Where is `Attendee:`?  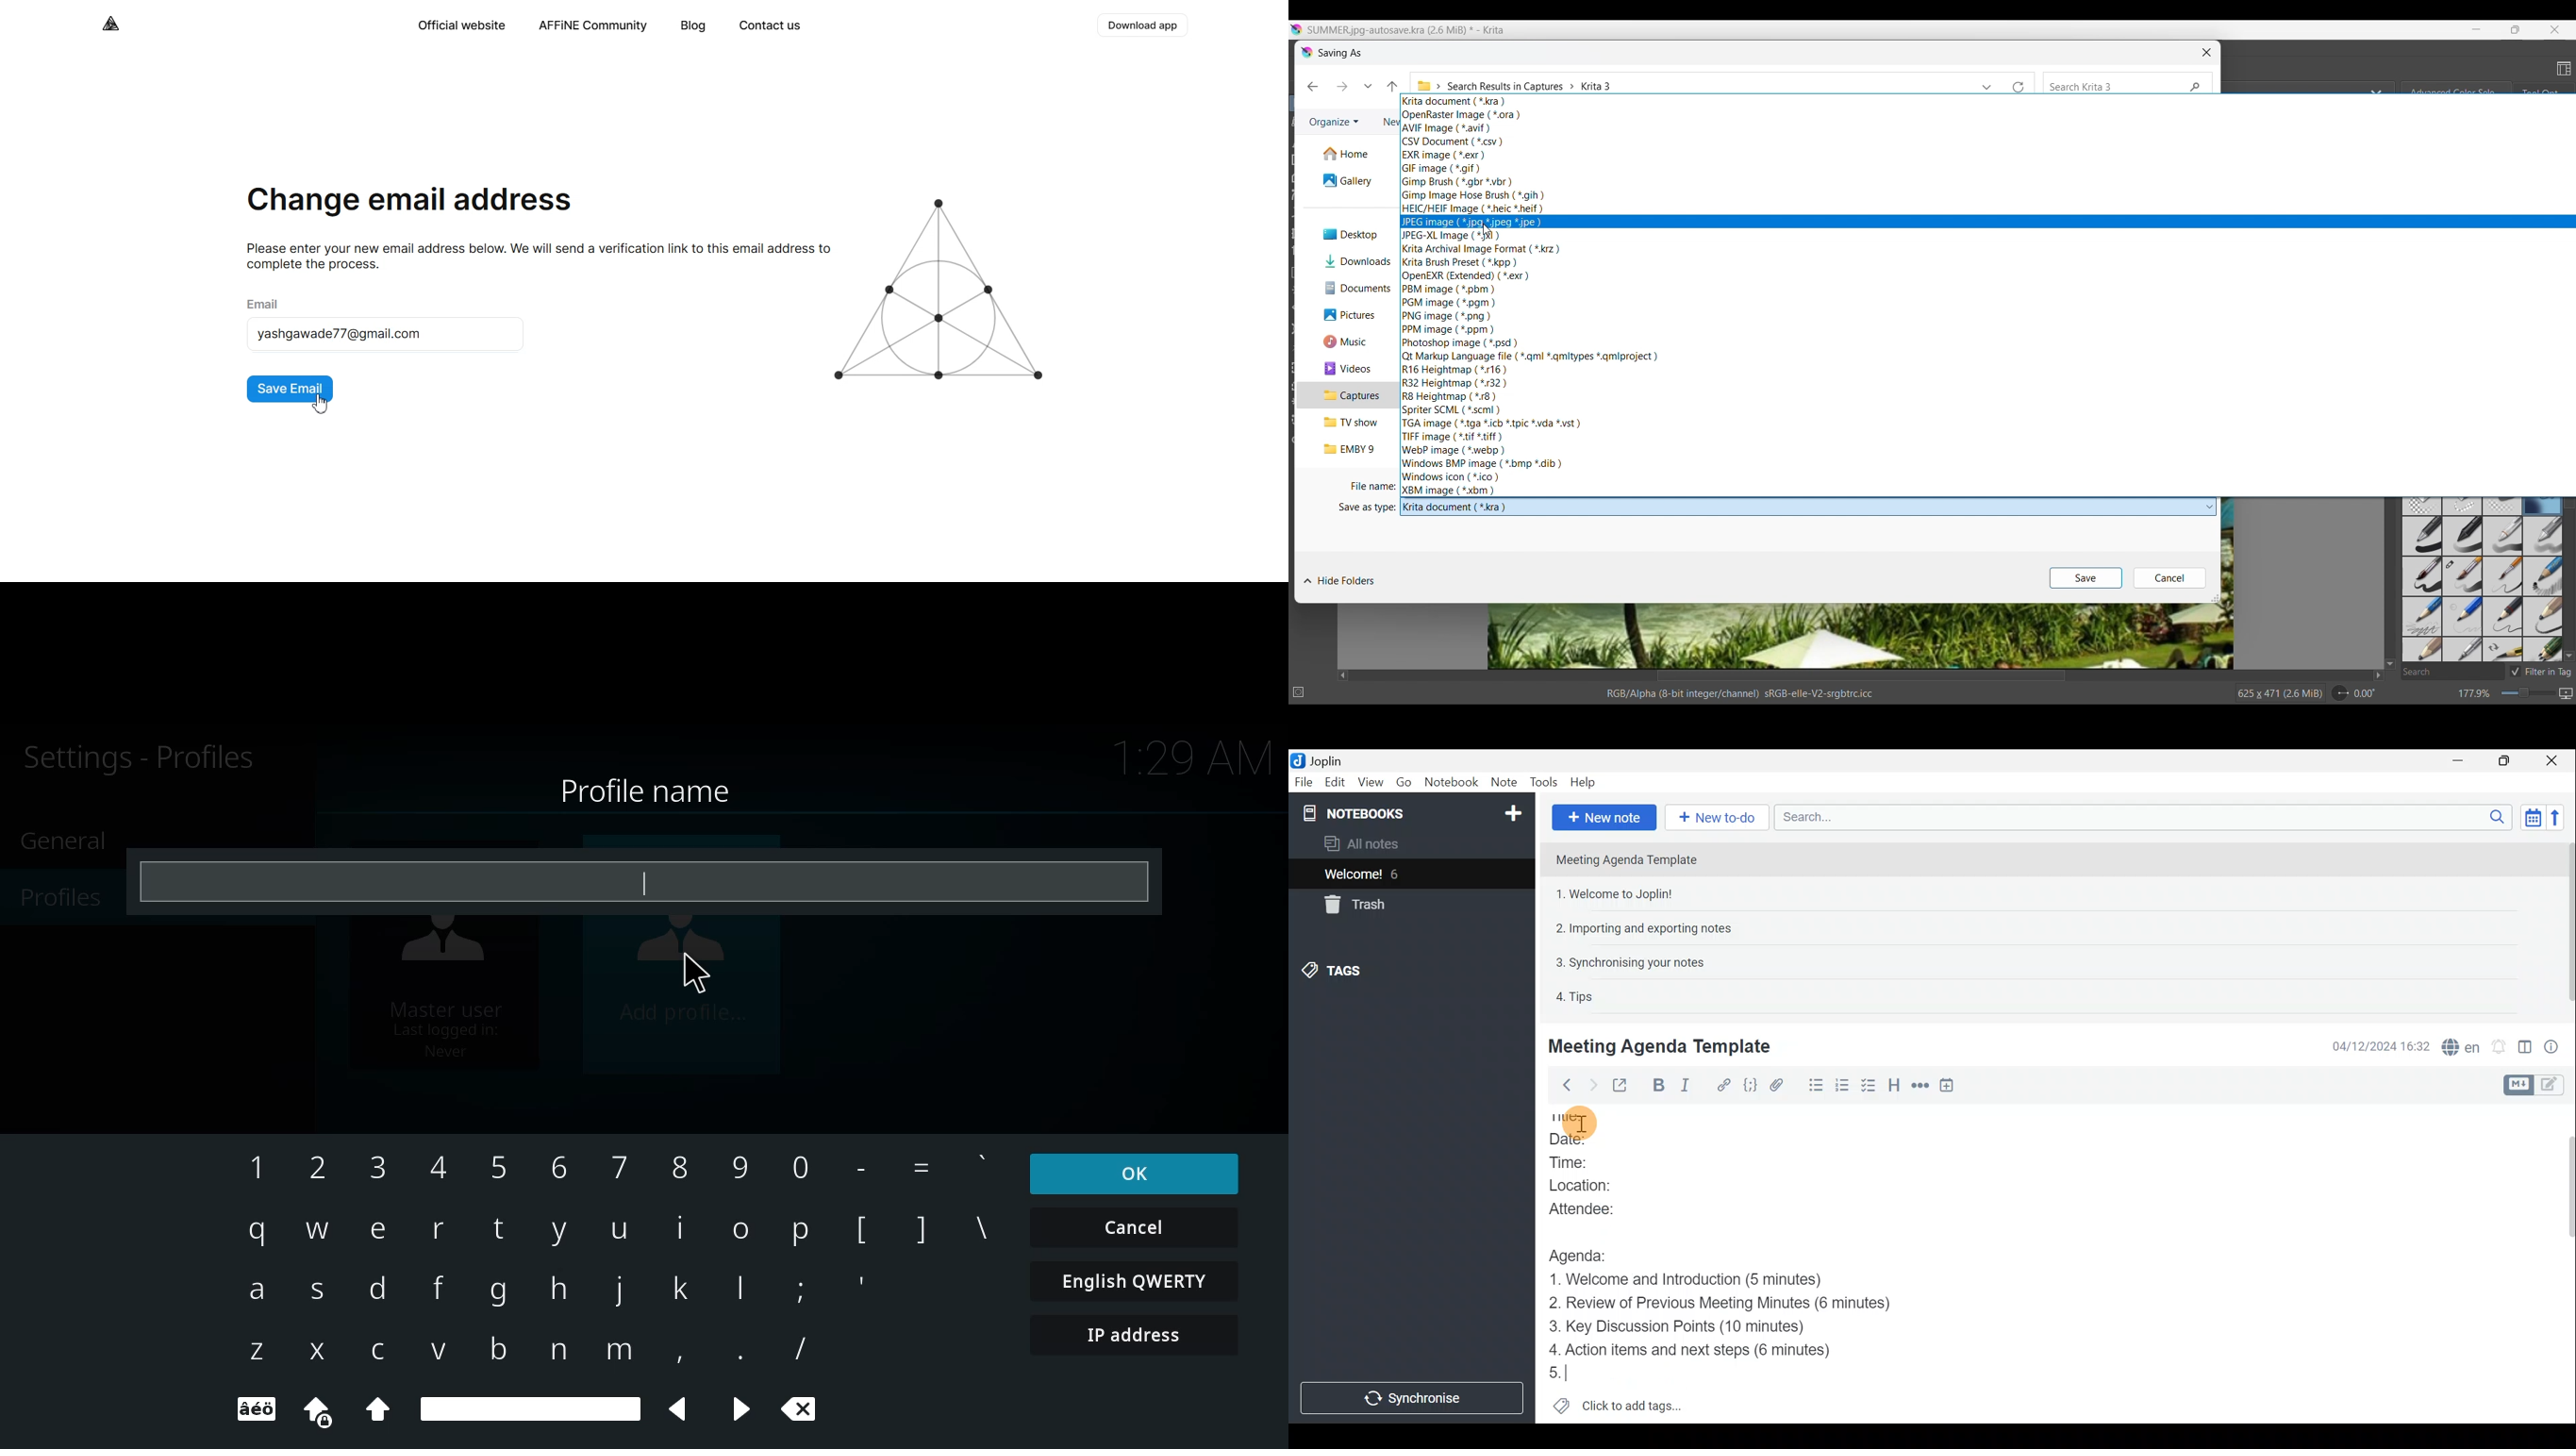 Attendee: is located at coordinates (1598, 1208).